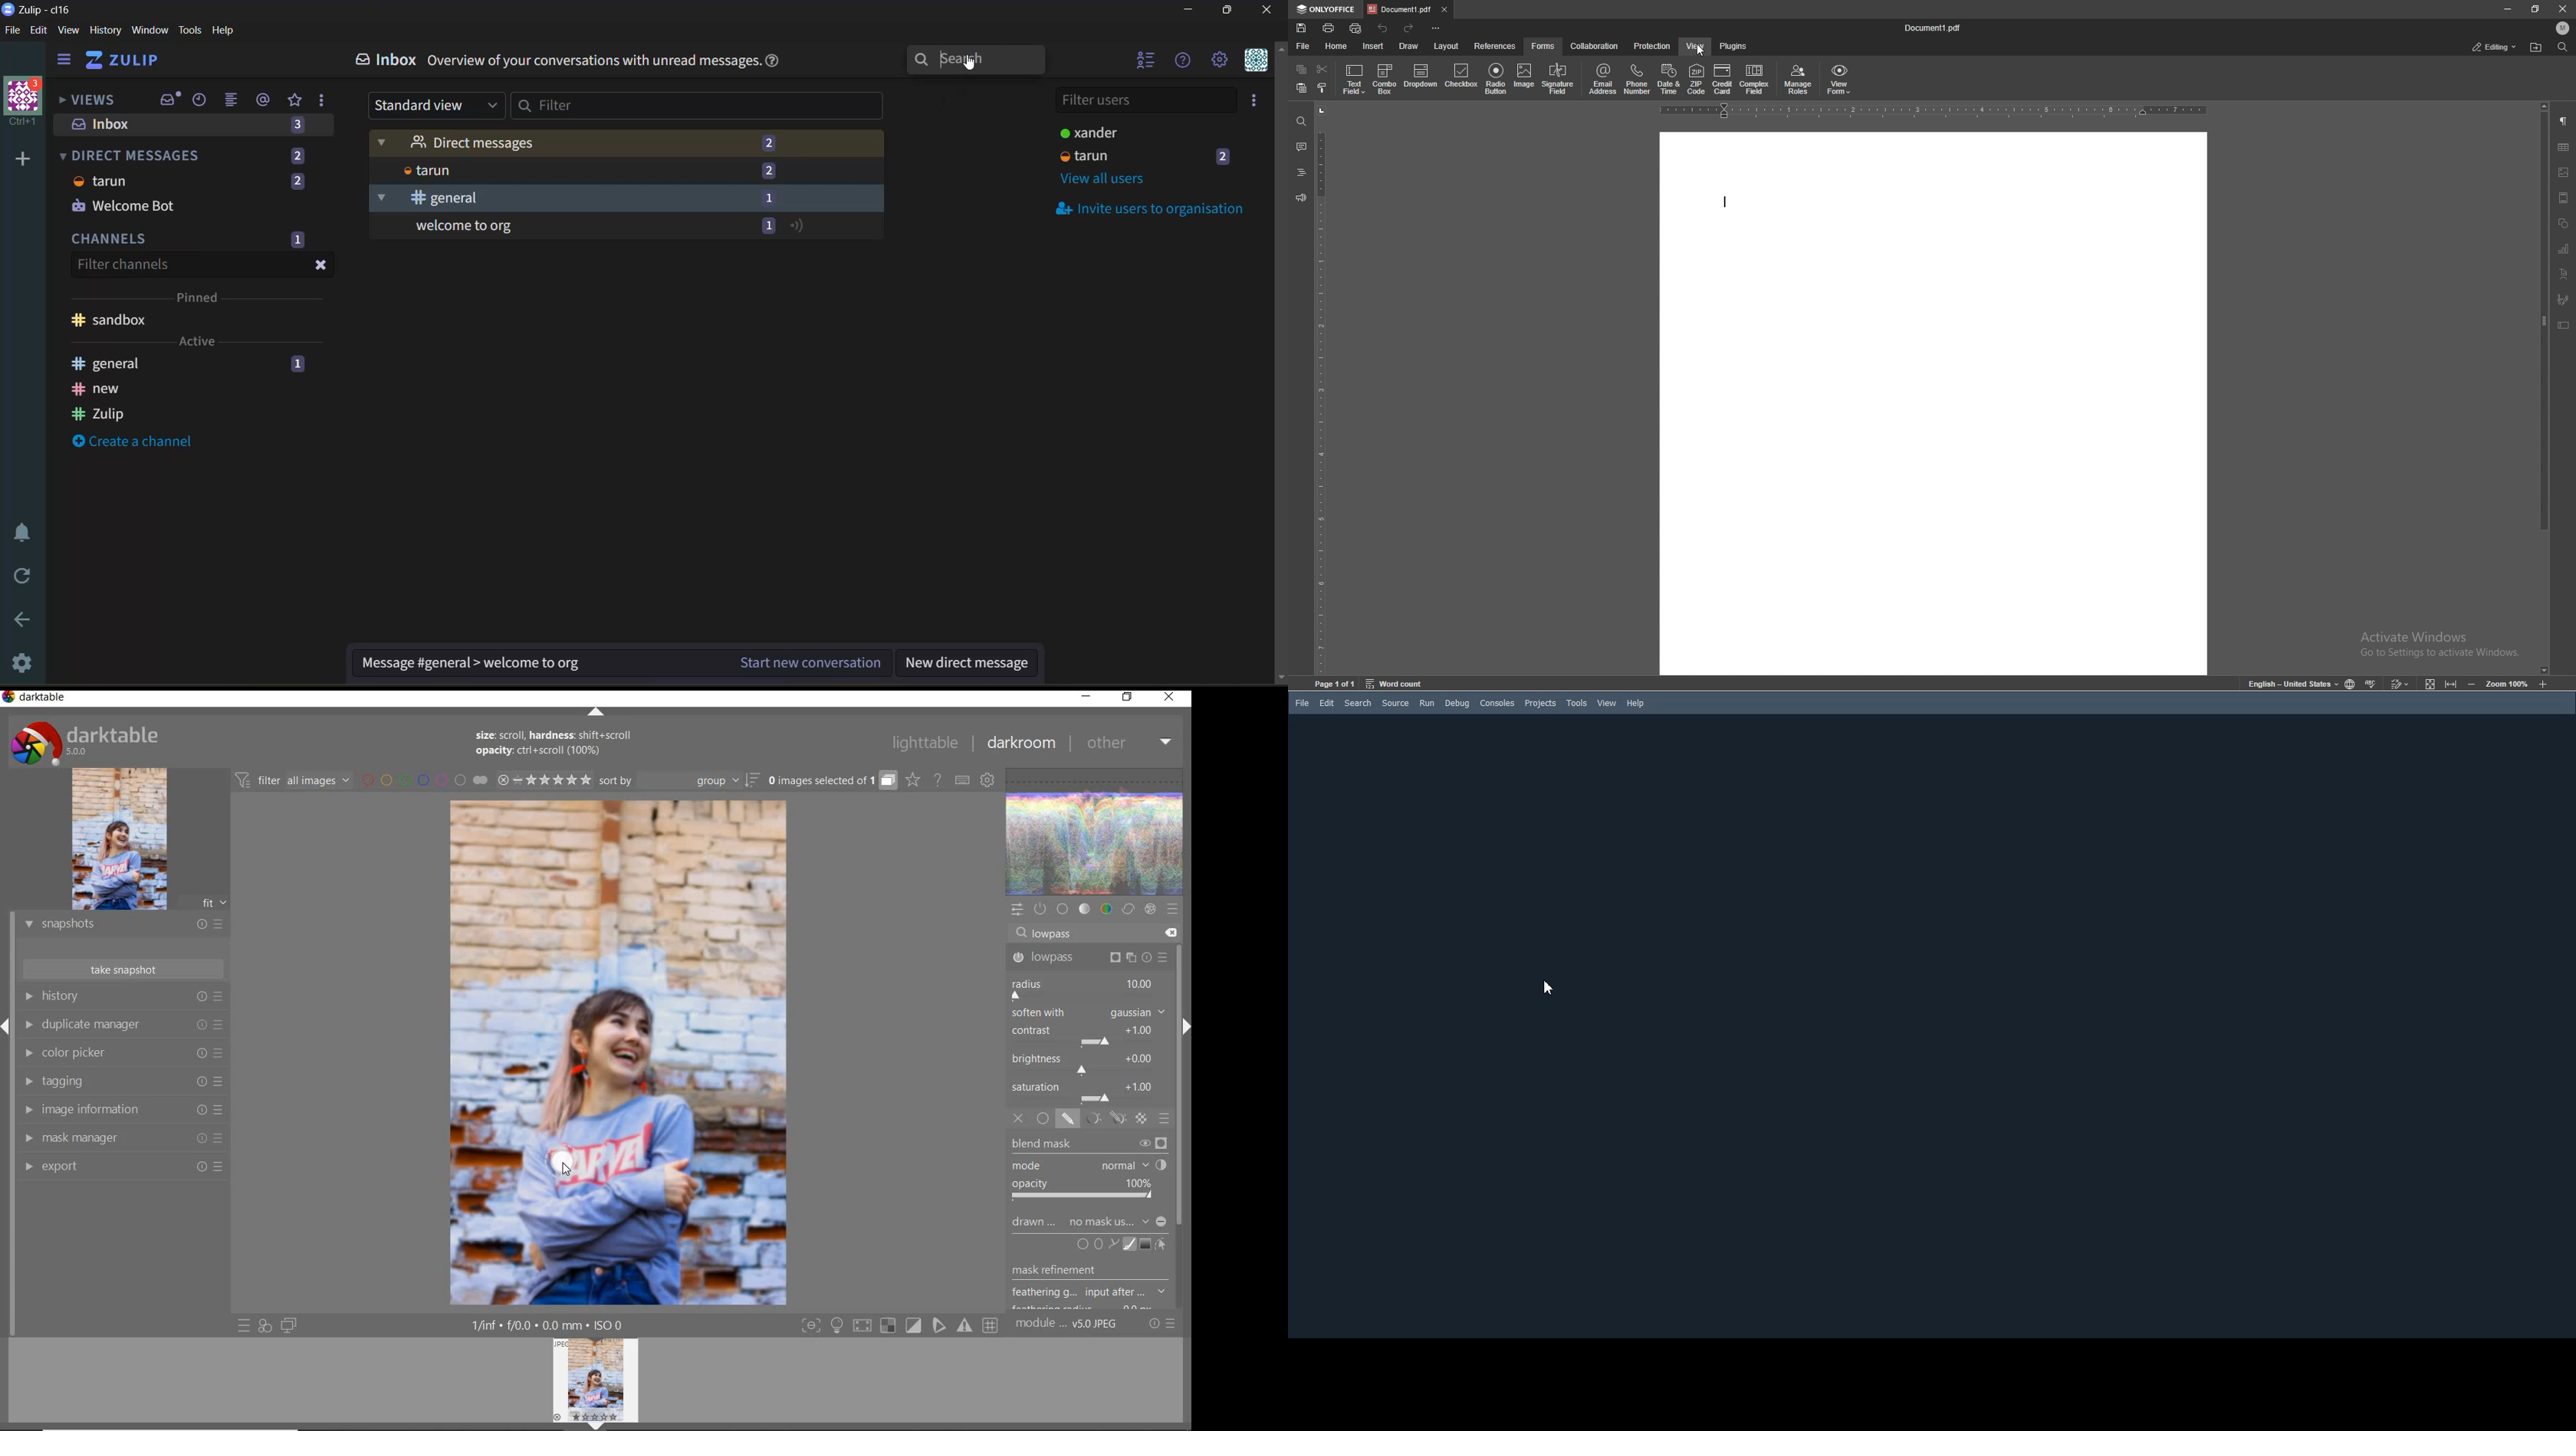  Describe the element at coordinates (1089, 1012) in the screenshot. I see `soften with` at that location.